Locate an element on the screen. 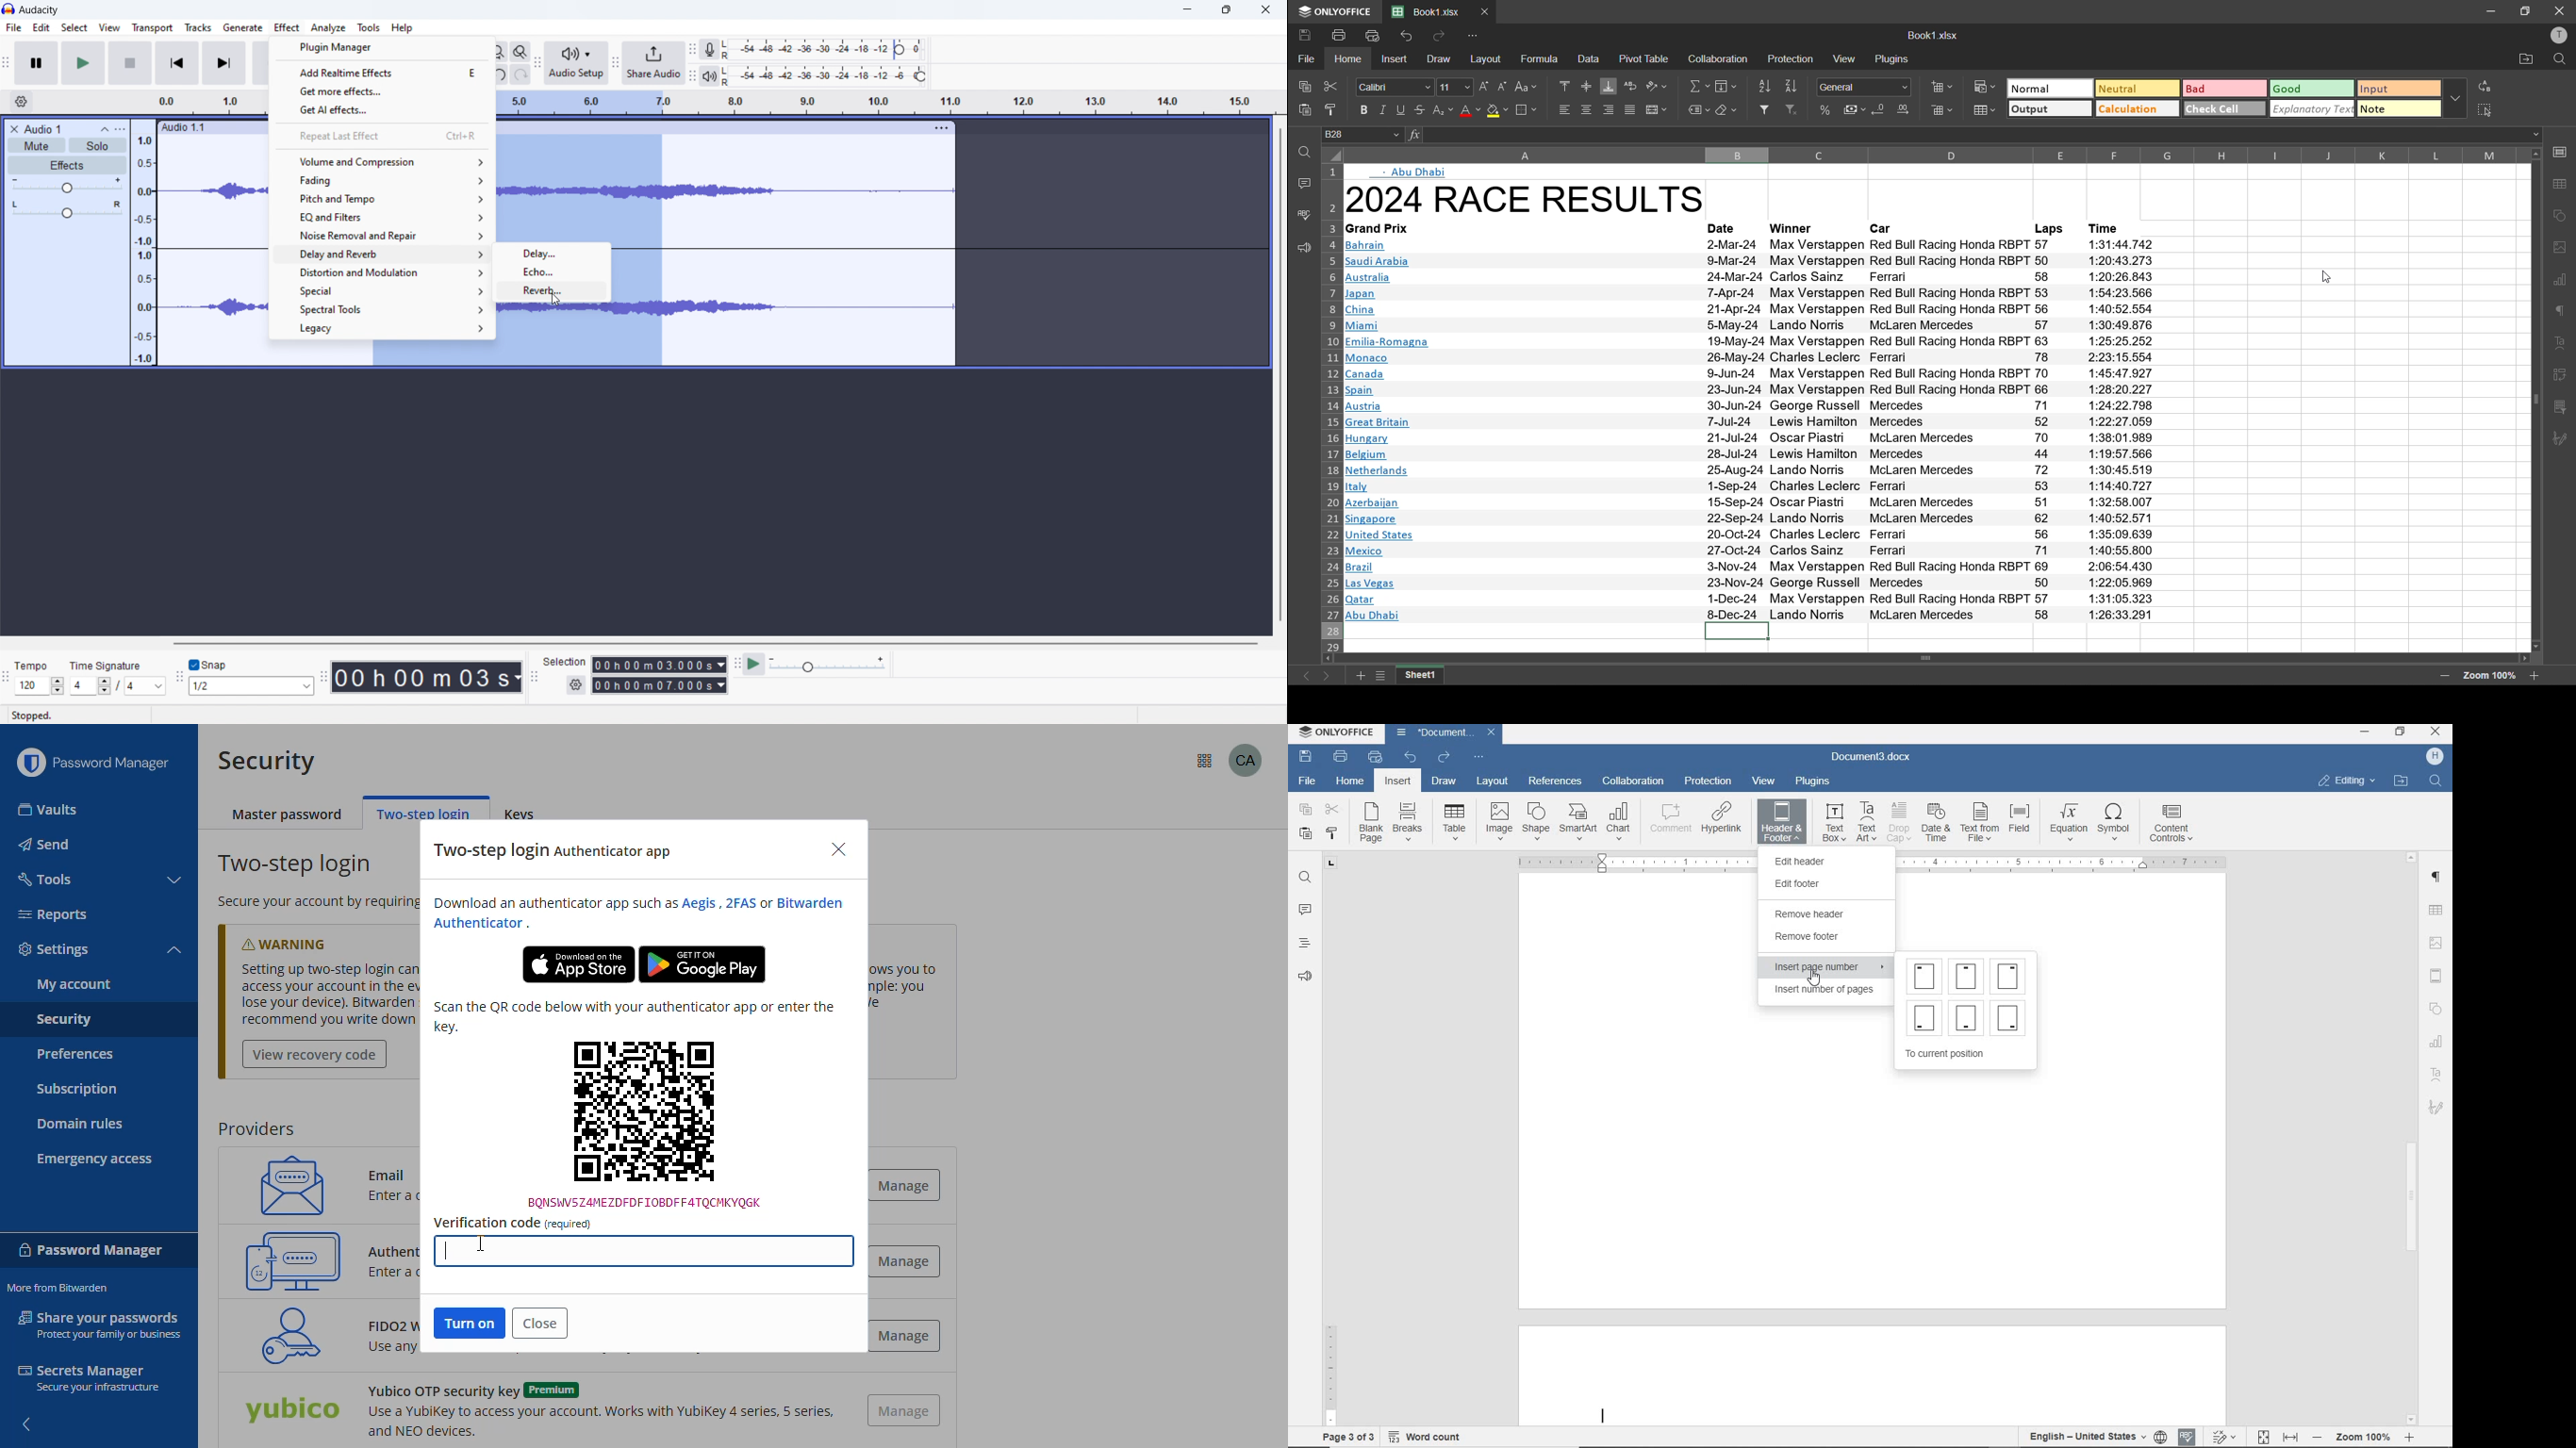 The width and height of the screenshot is (2576, 1456). share your passwords is located at coordinates (102, 1324).